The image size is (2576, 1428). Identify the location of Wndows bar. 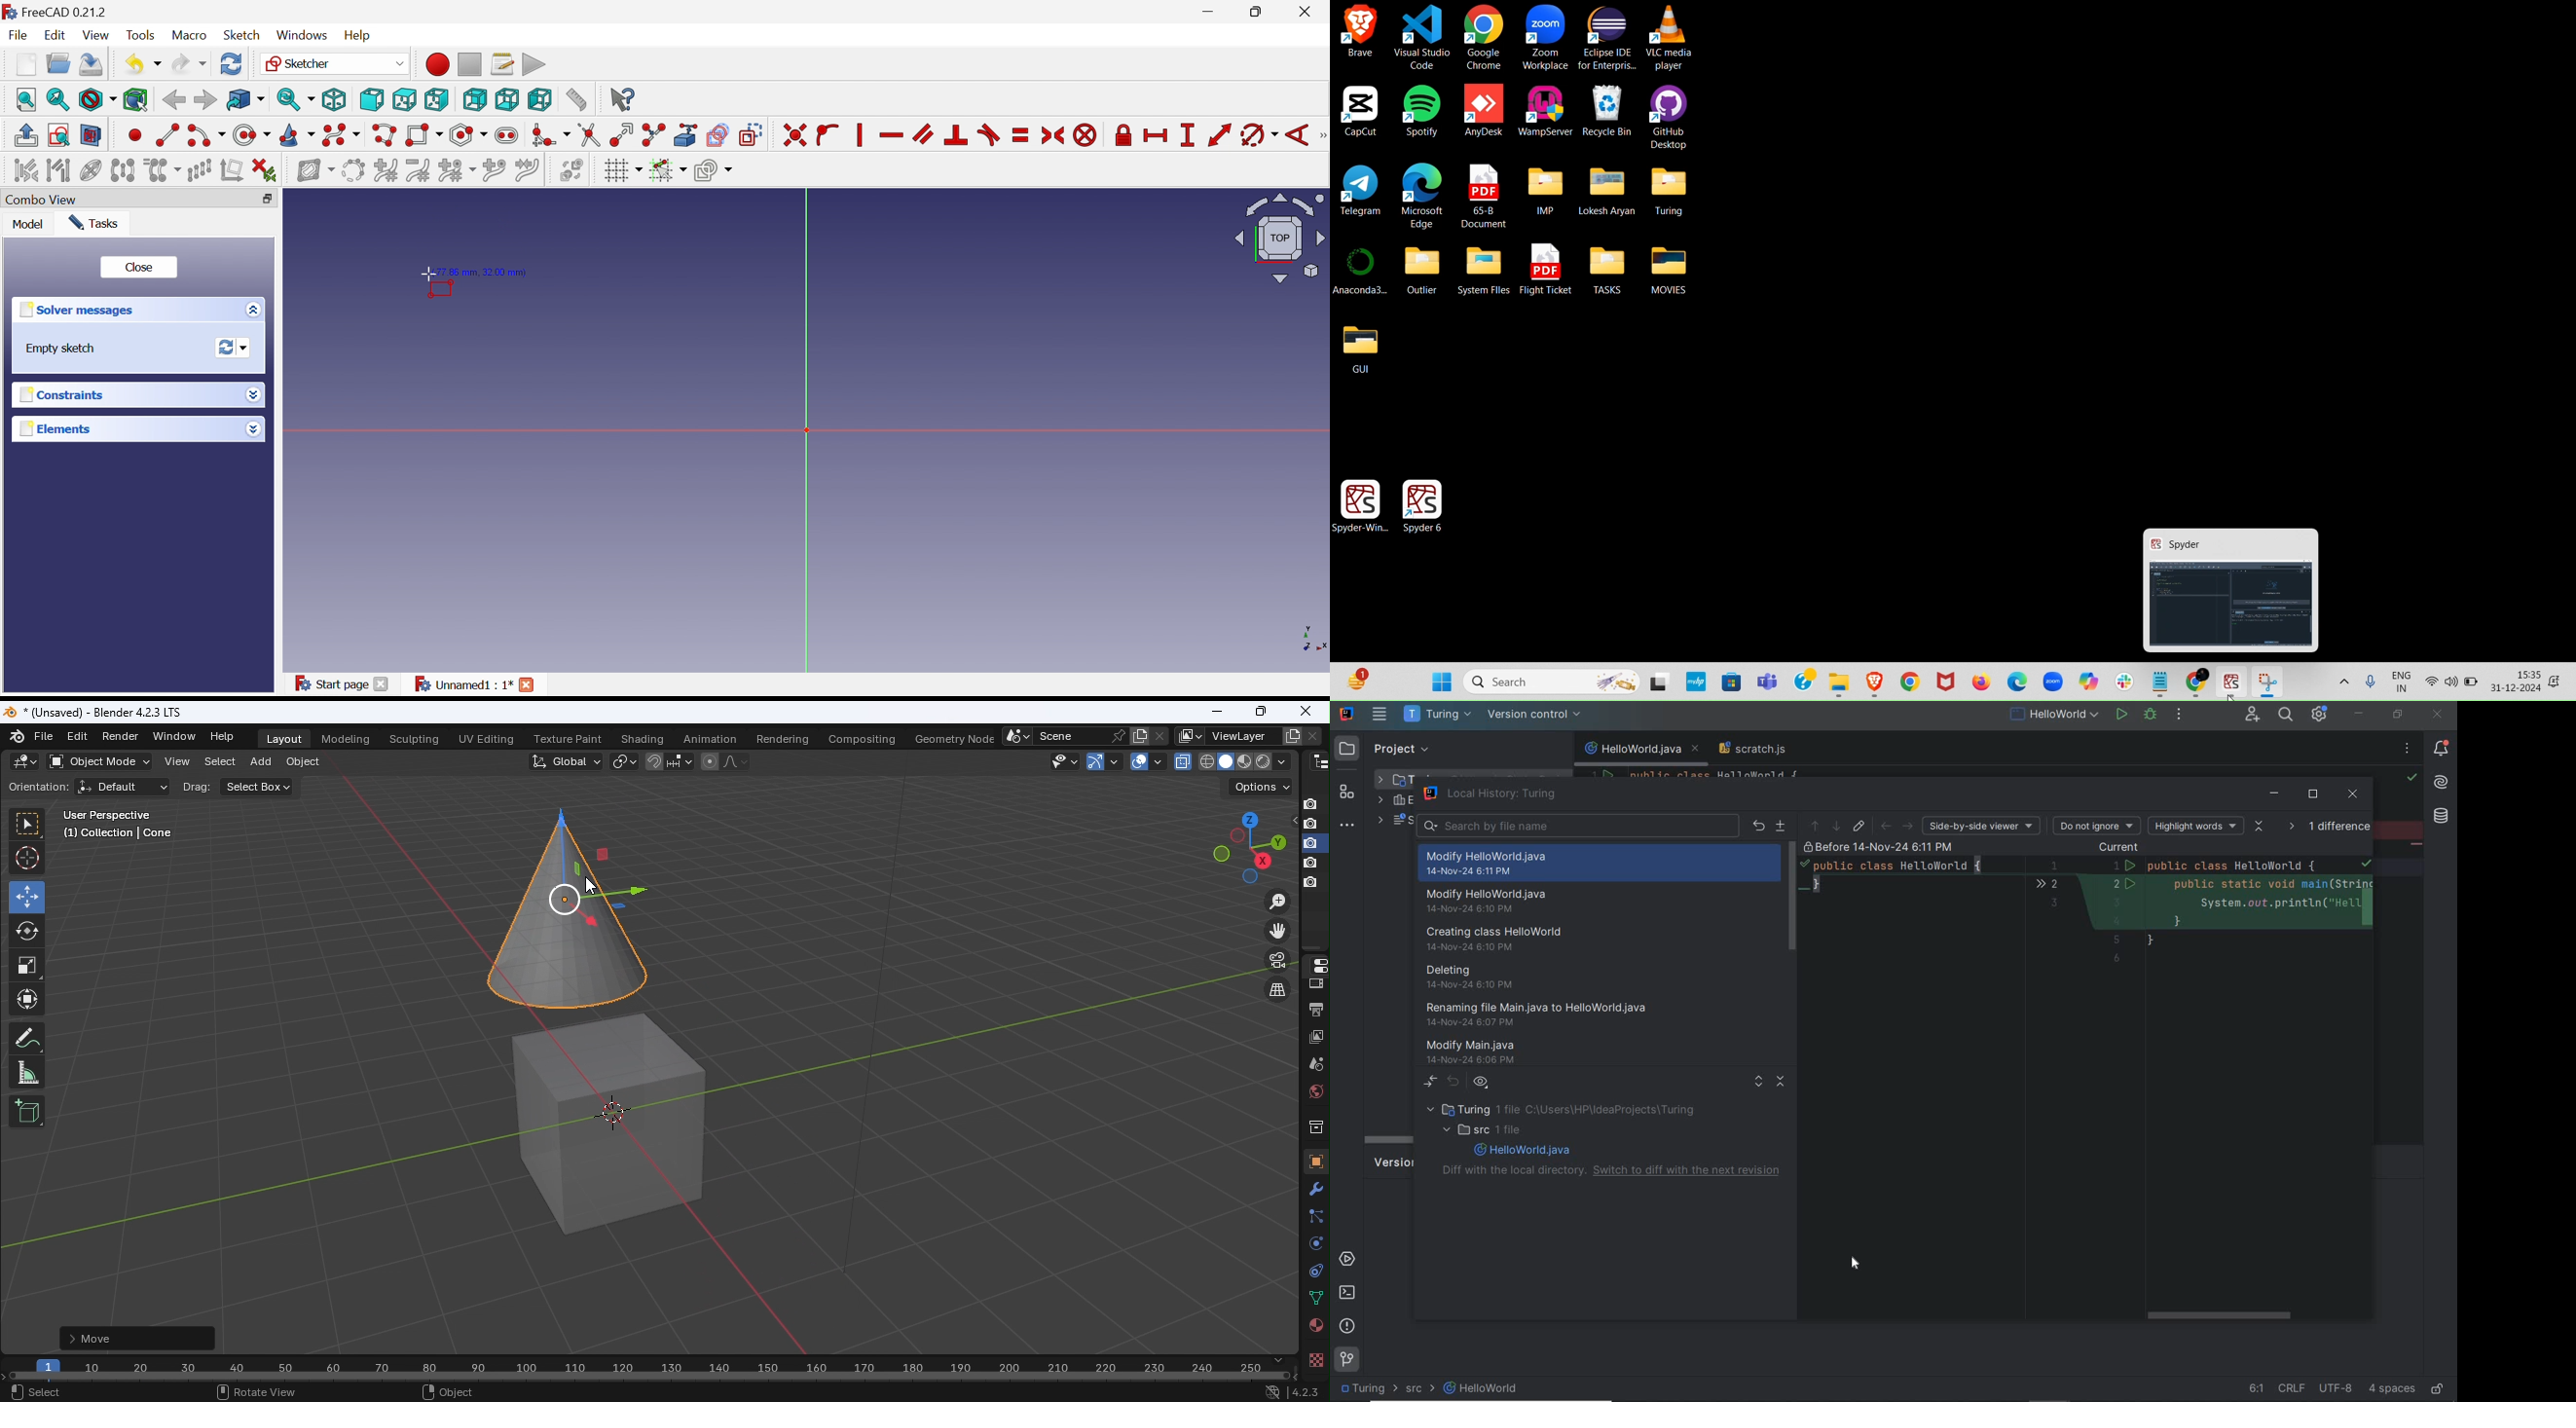
(1953, 682).